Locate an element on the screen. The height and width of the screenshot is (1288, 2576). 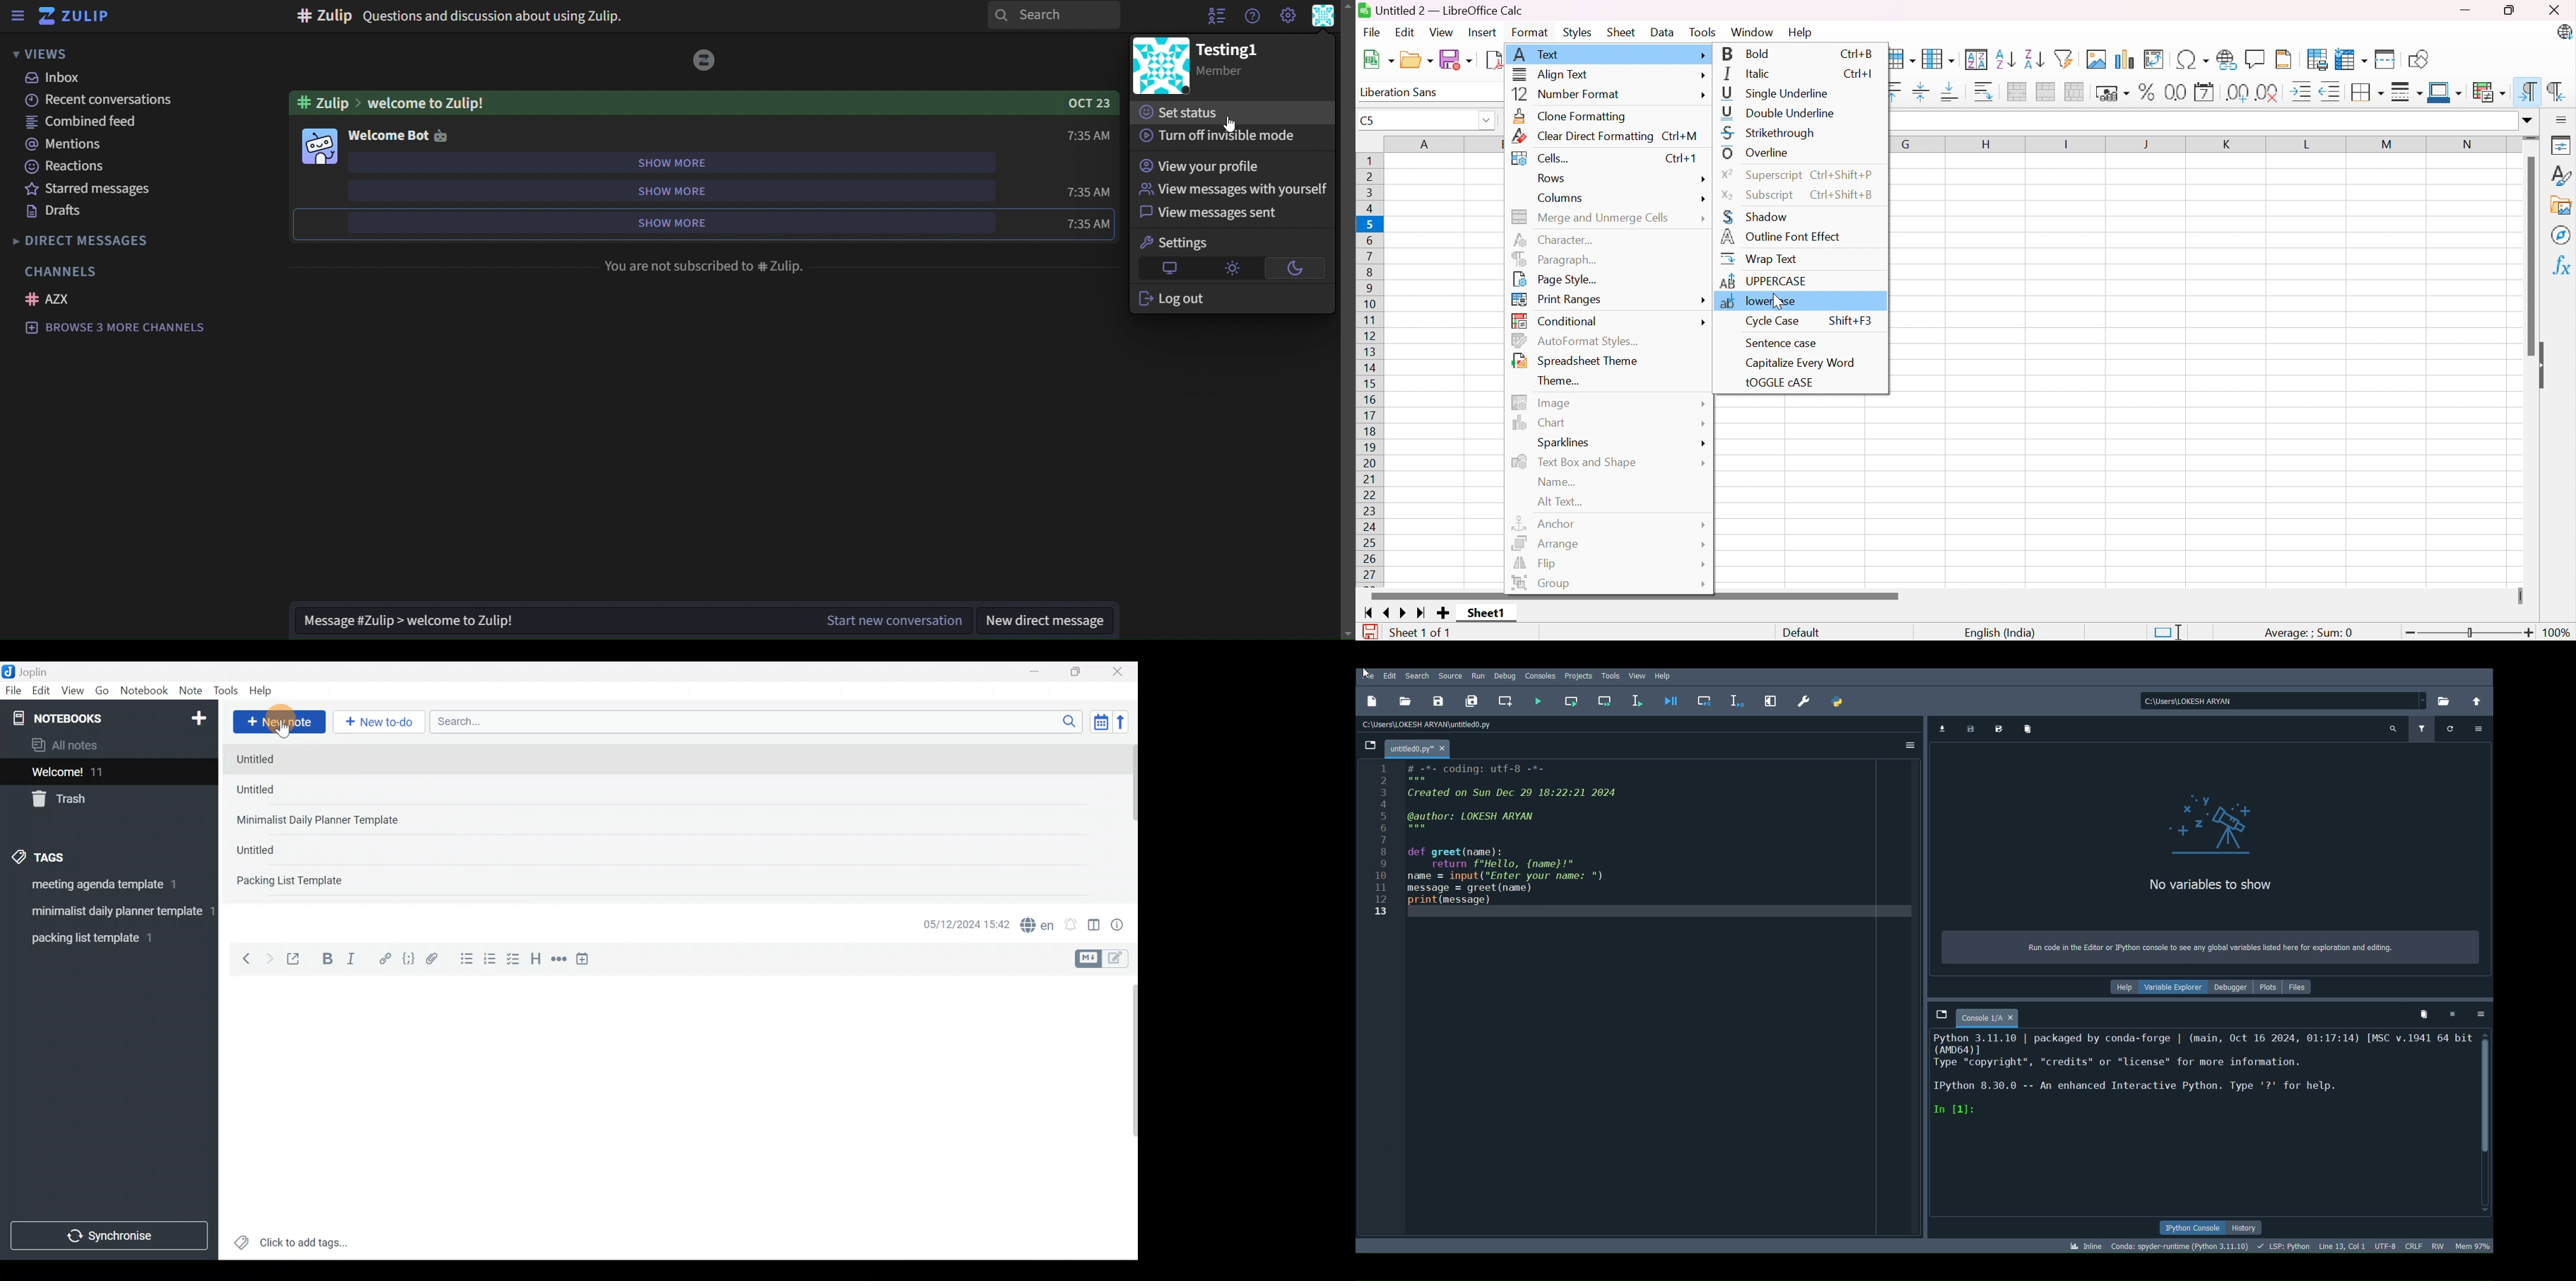
Row Numbers is located at coordinates (1372, 368).